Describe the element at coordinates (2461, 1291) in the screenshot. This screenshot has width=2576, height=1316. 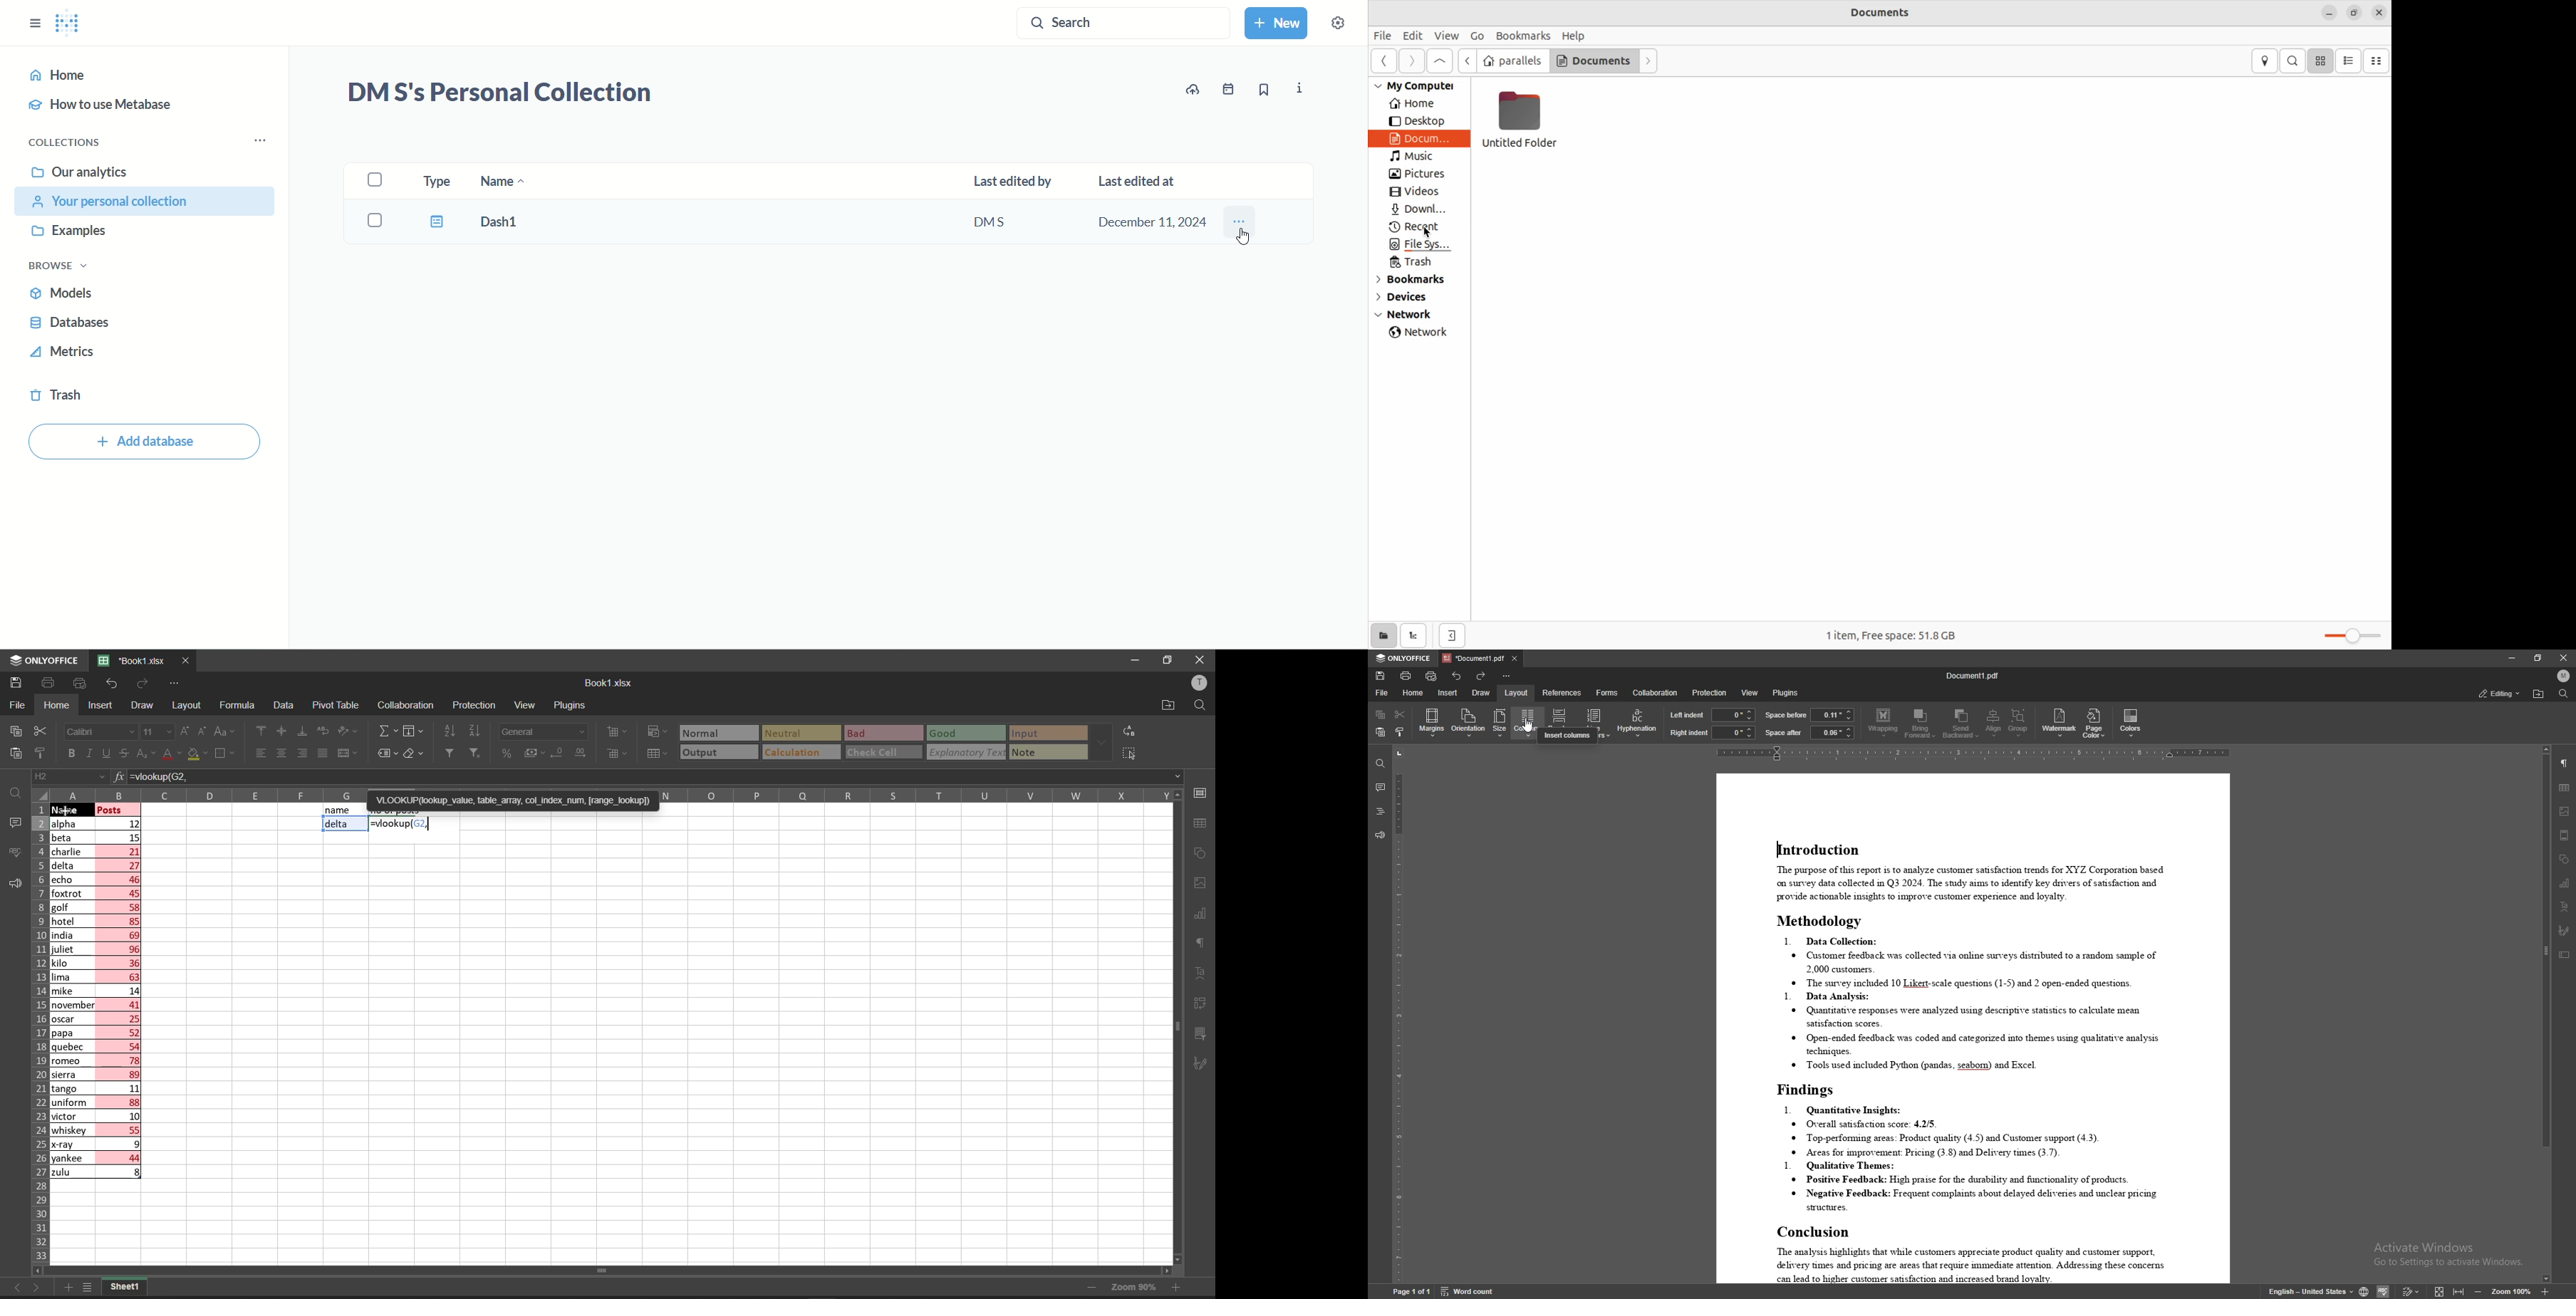
I see `fit to width` at that location.